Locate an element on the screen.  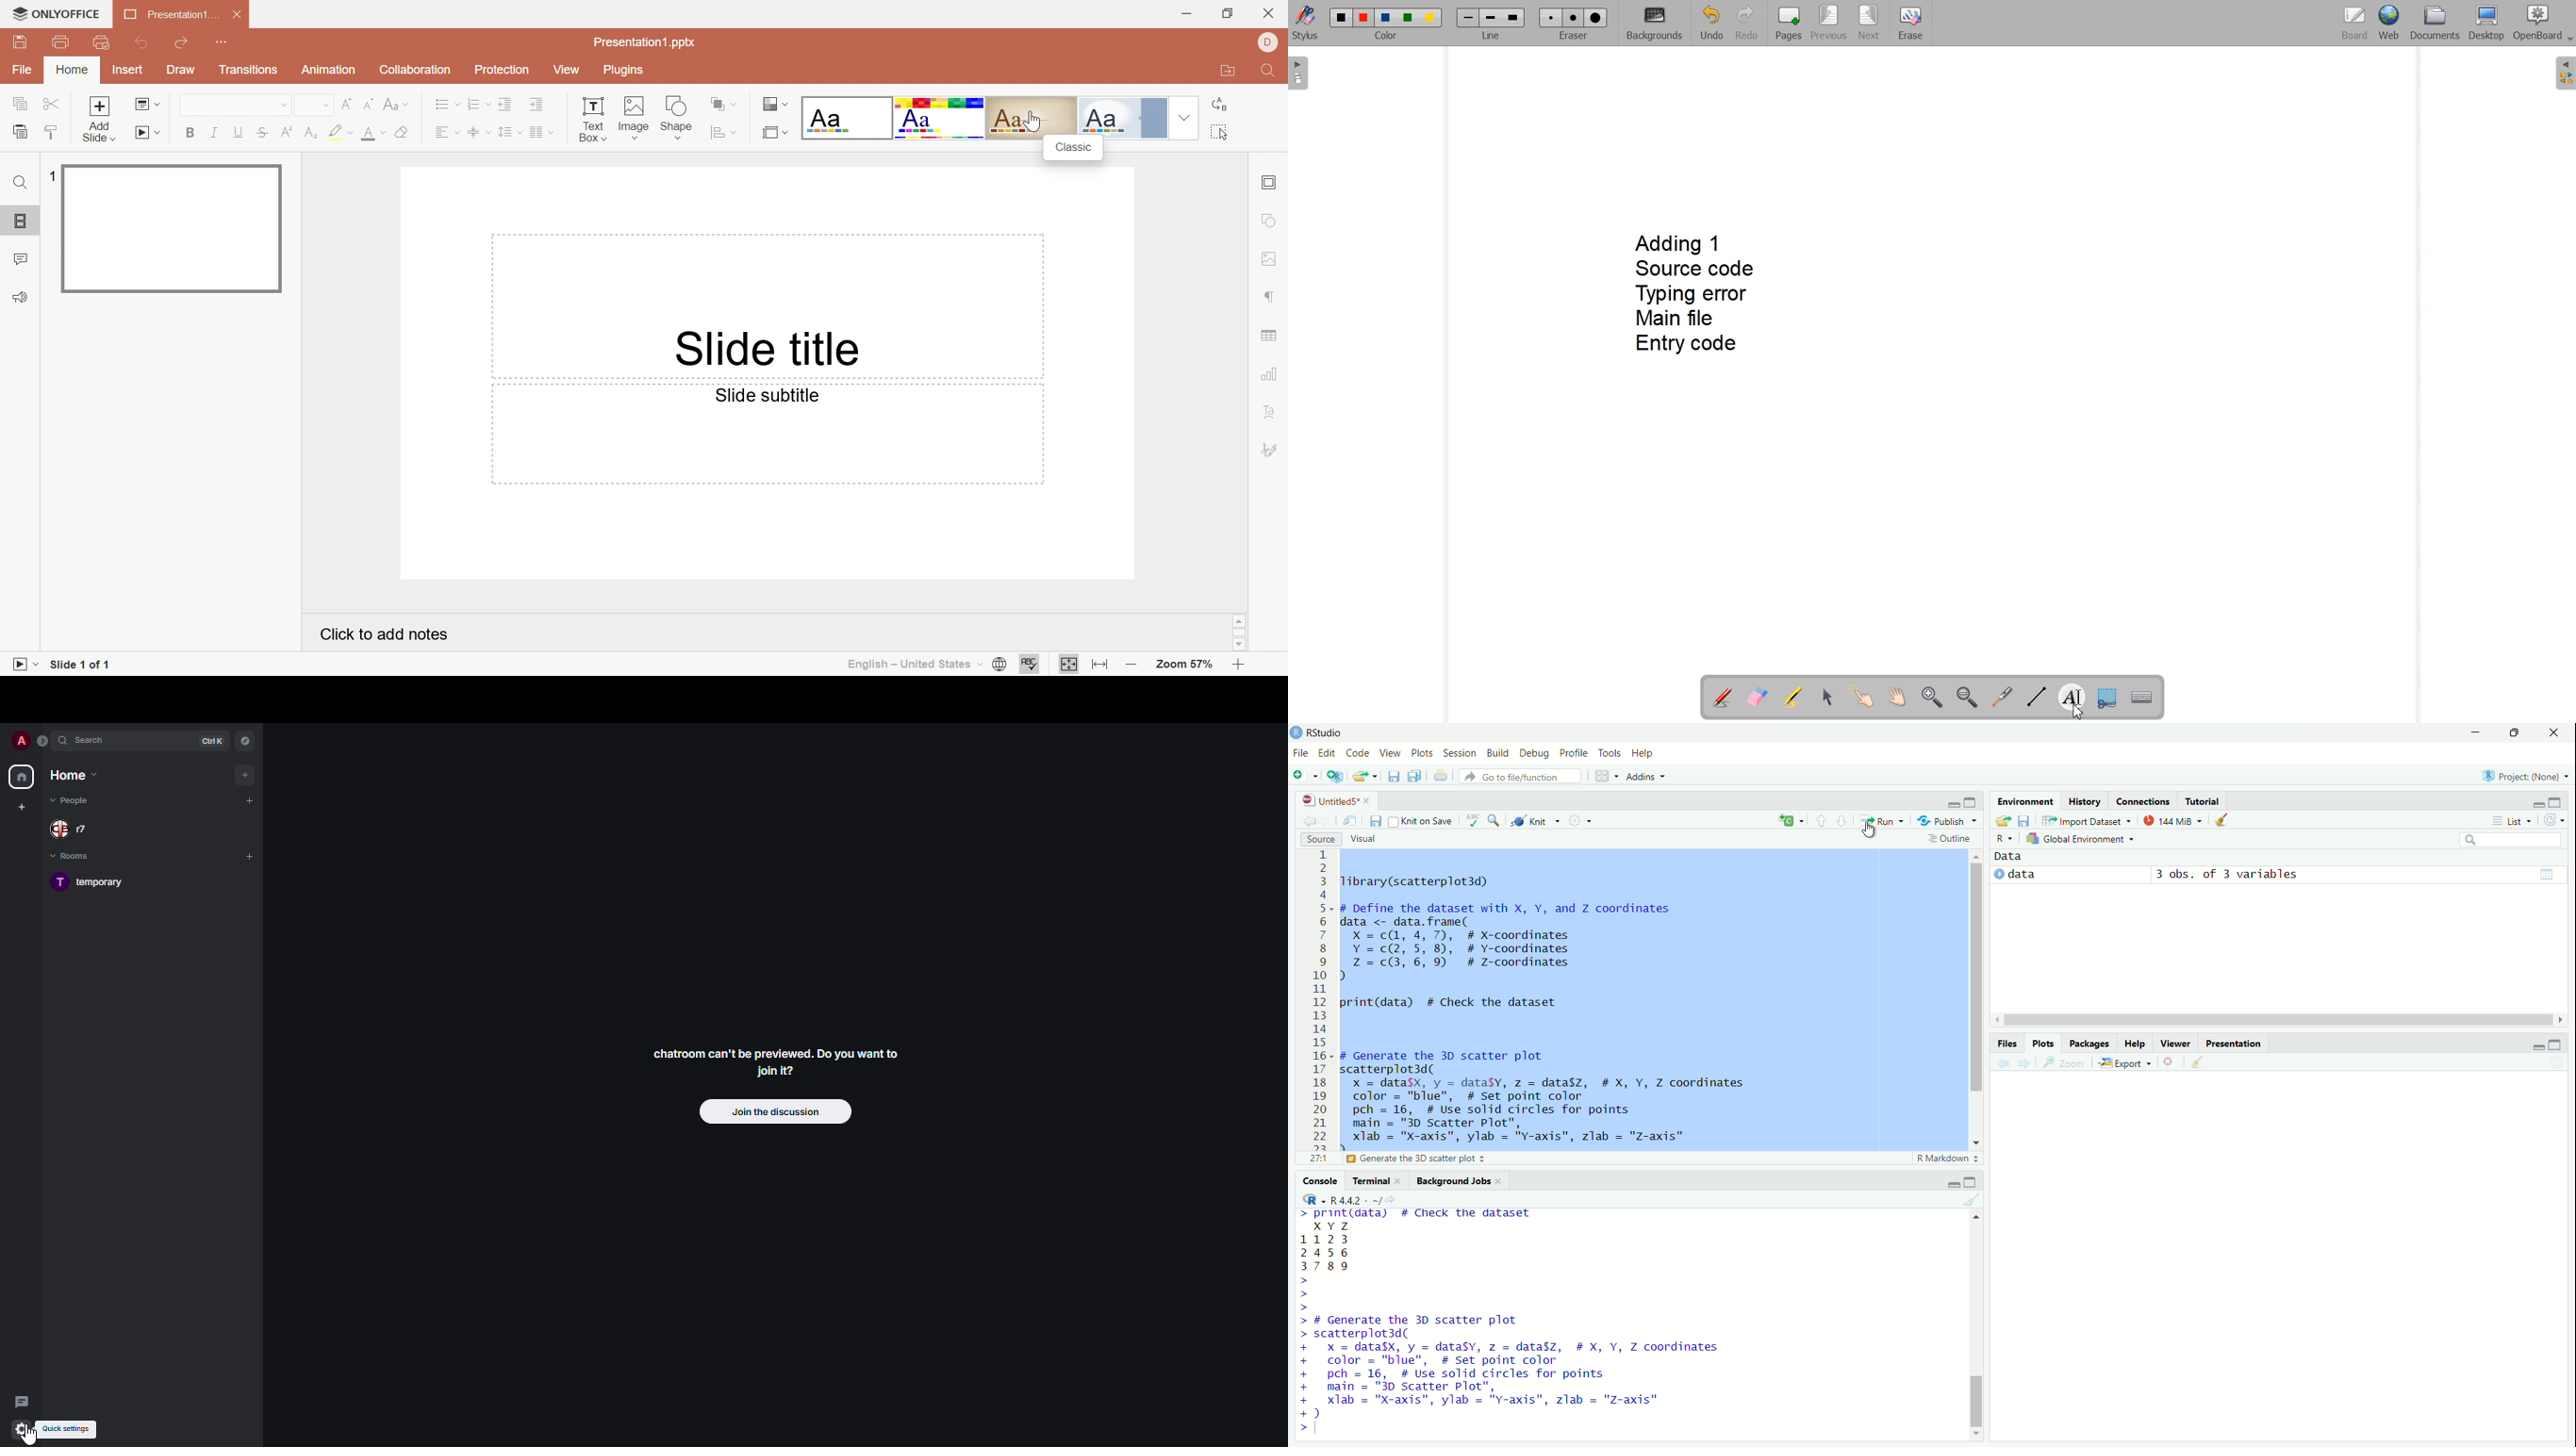
viewer is located at coordinates (2174, 1043).